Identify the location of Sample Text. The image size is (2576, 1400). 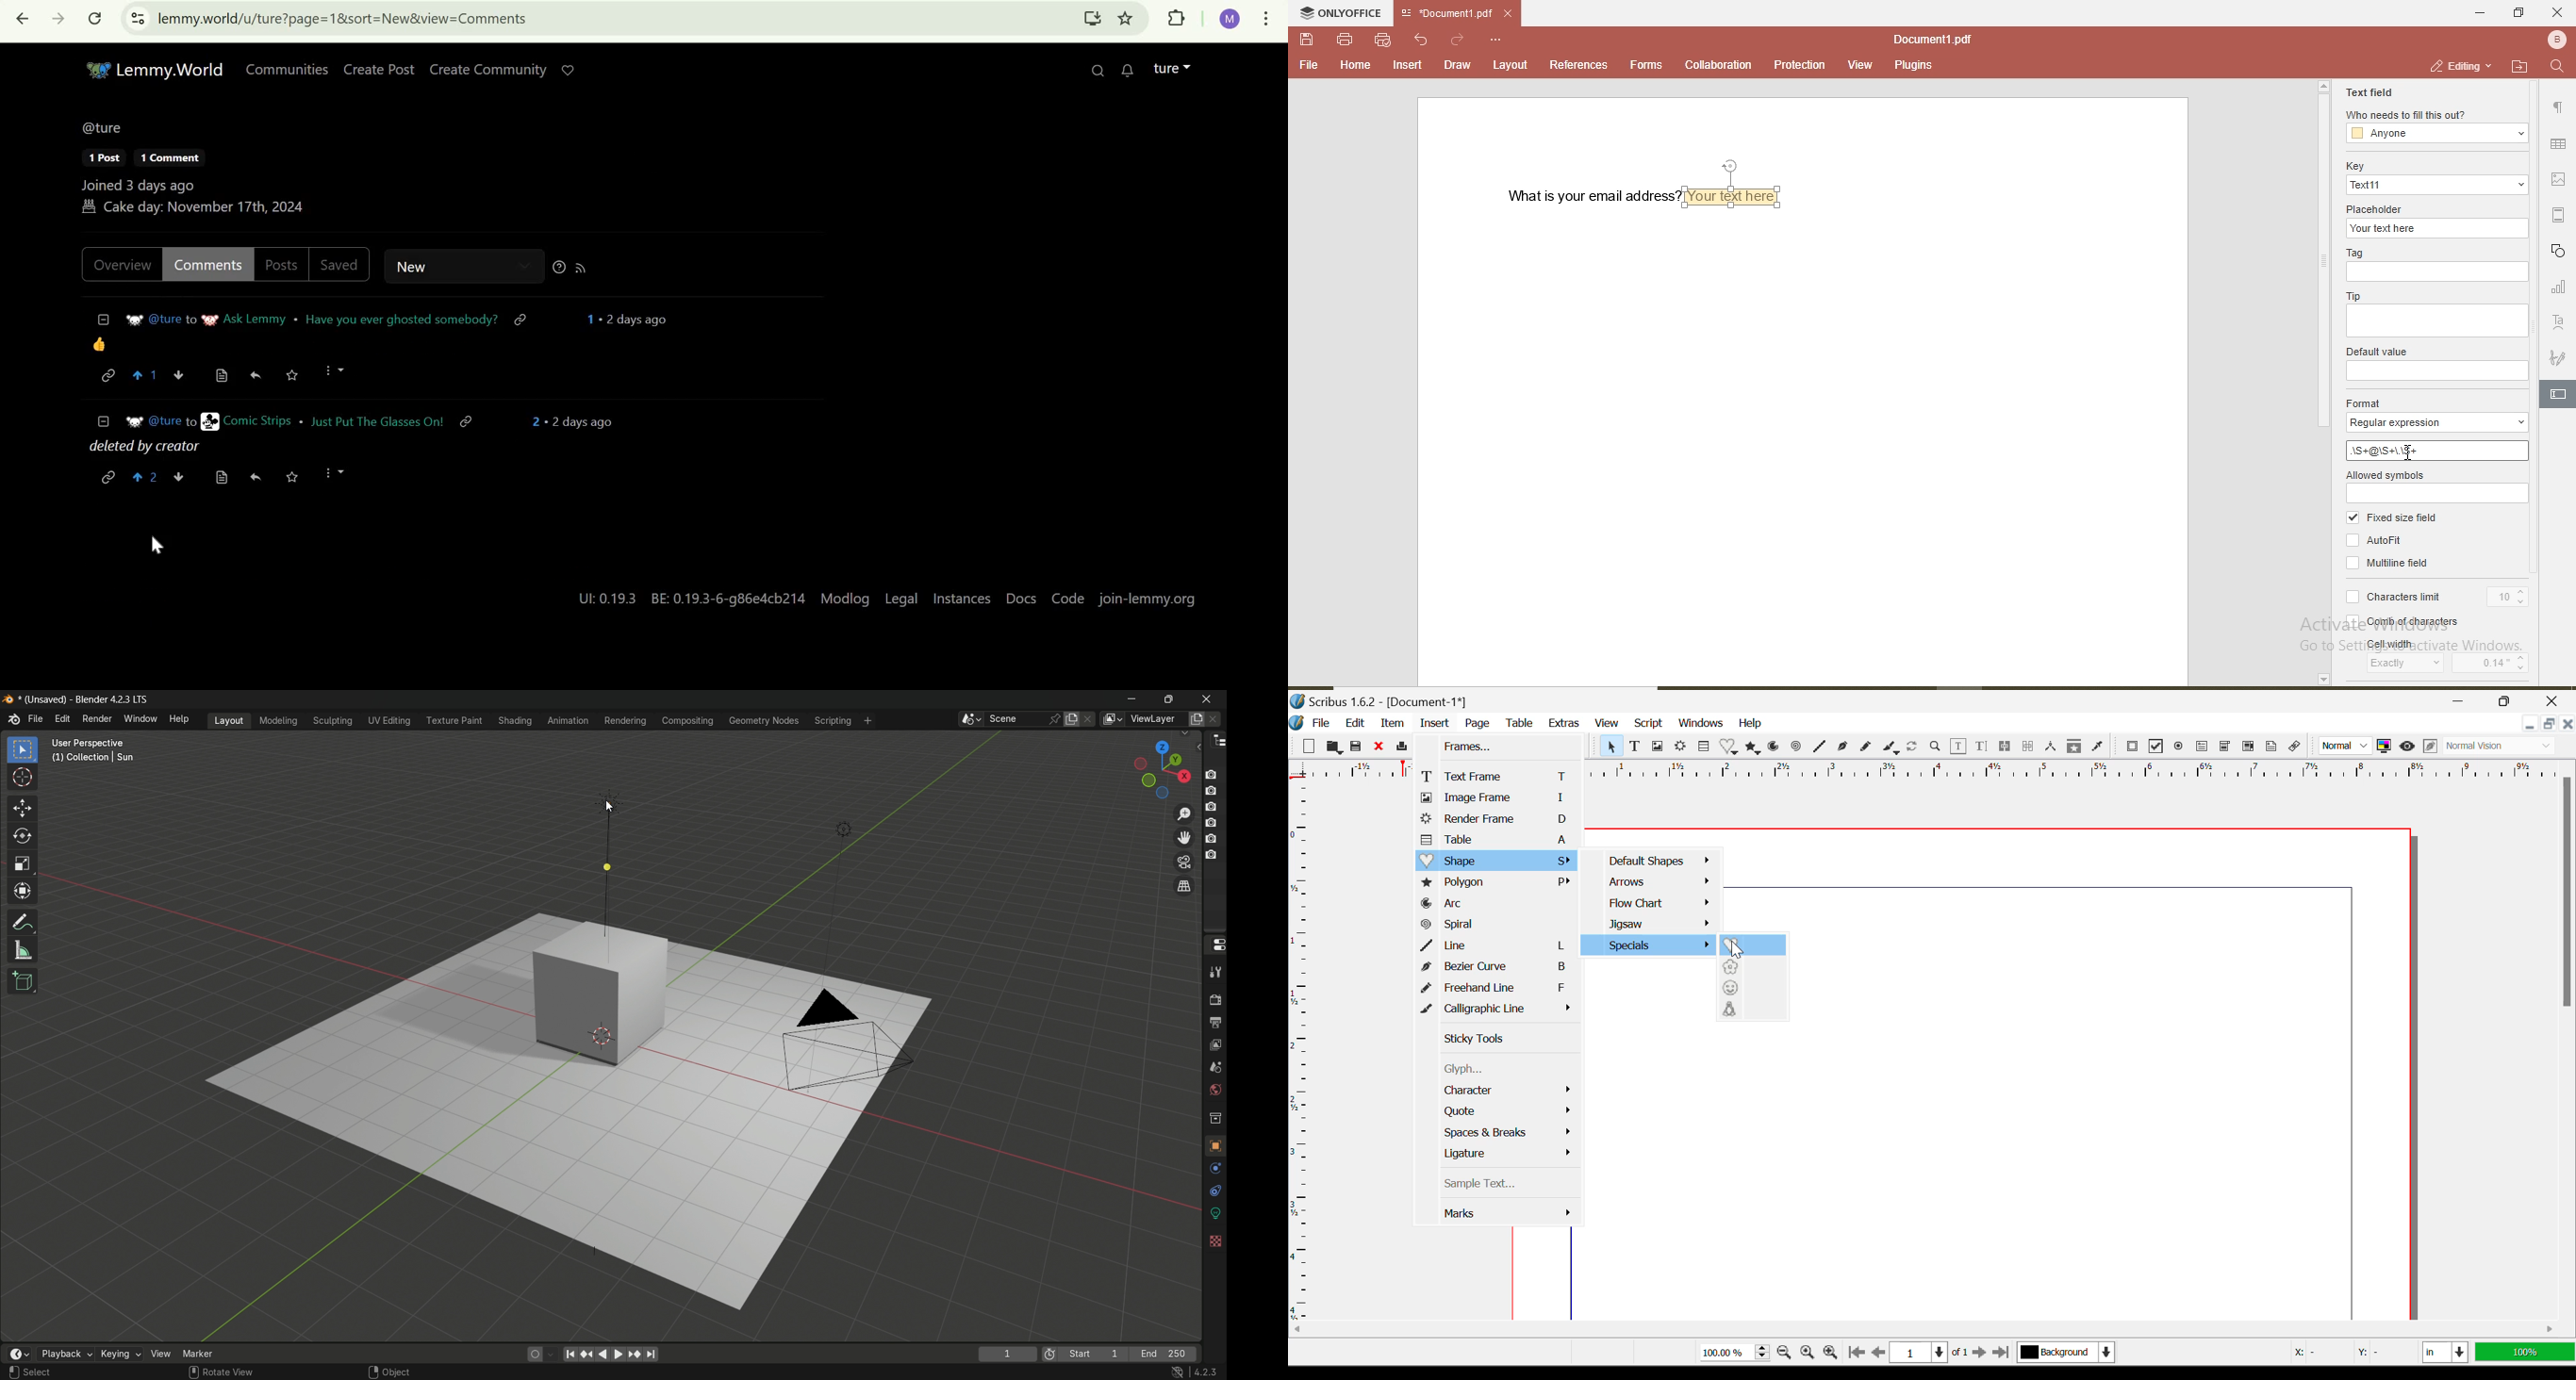
(1503, 1186).